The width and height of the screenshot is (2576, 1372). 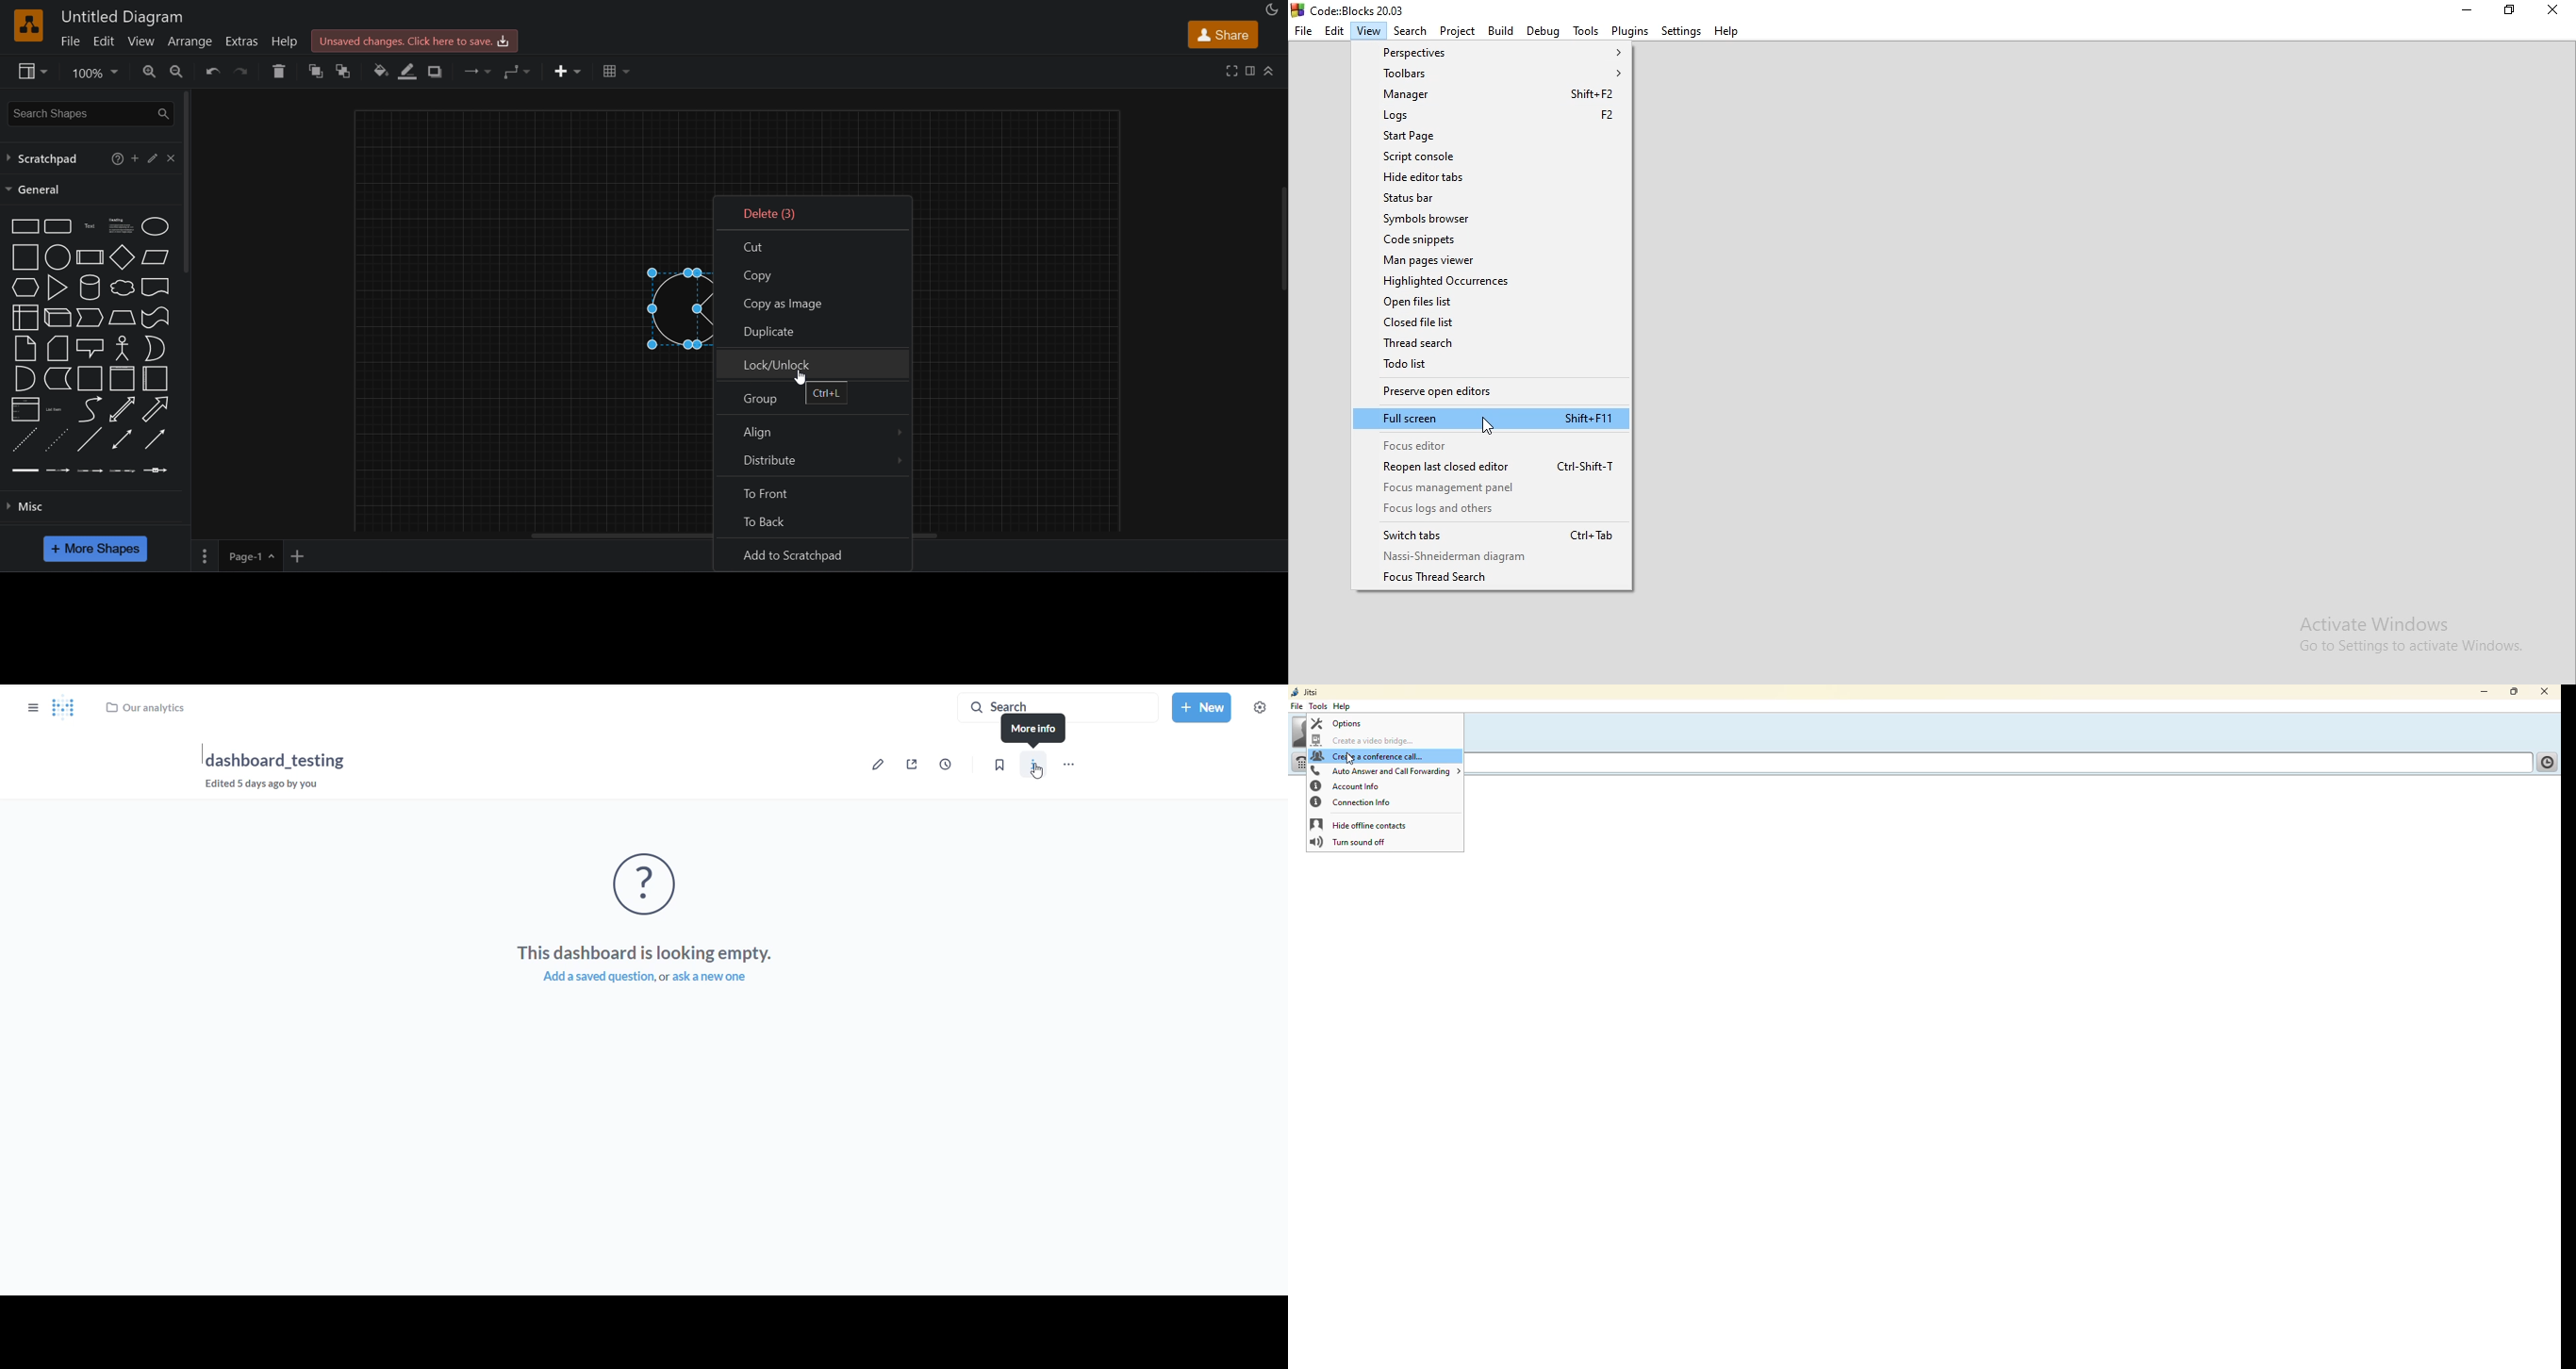 What do you see at coordinates (156, 287) in the screenshot?
I see `document` at bounding box center [156, 287].